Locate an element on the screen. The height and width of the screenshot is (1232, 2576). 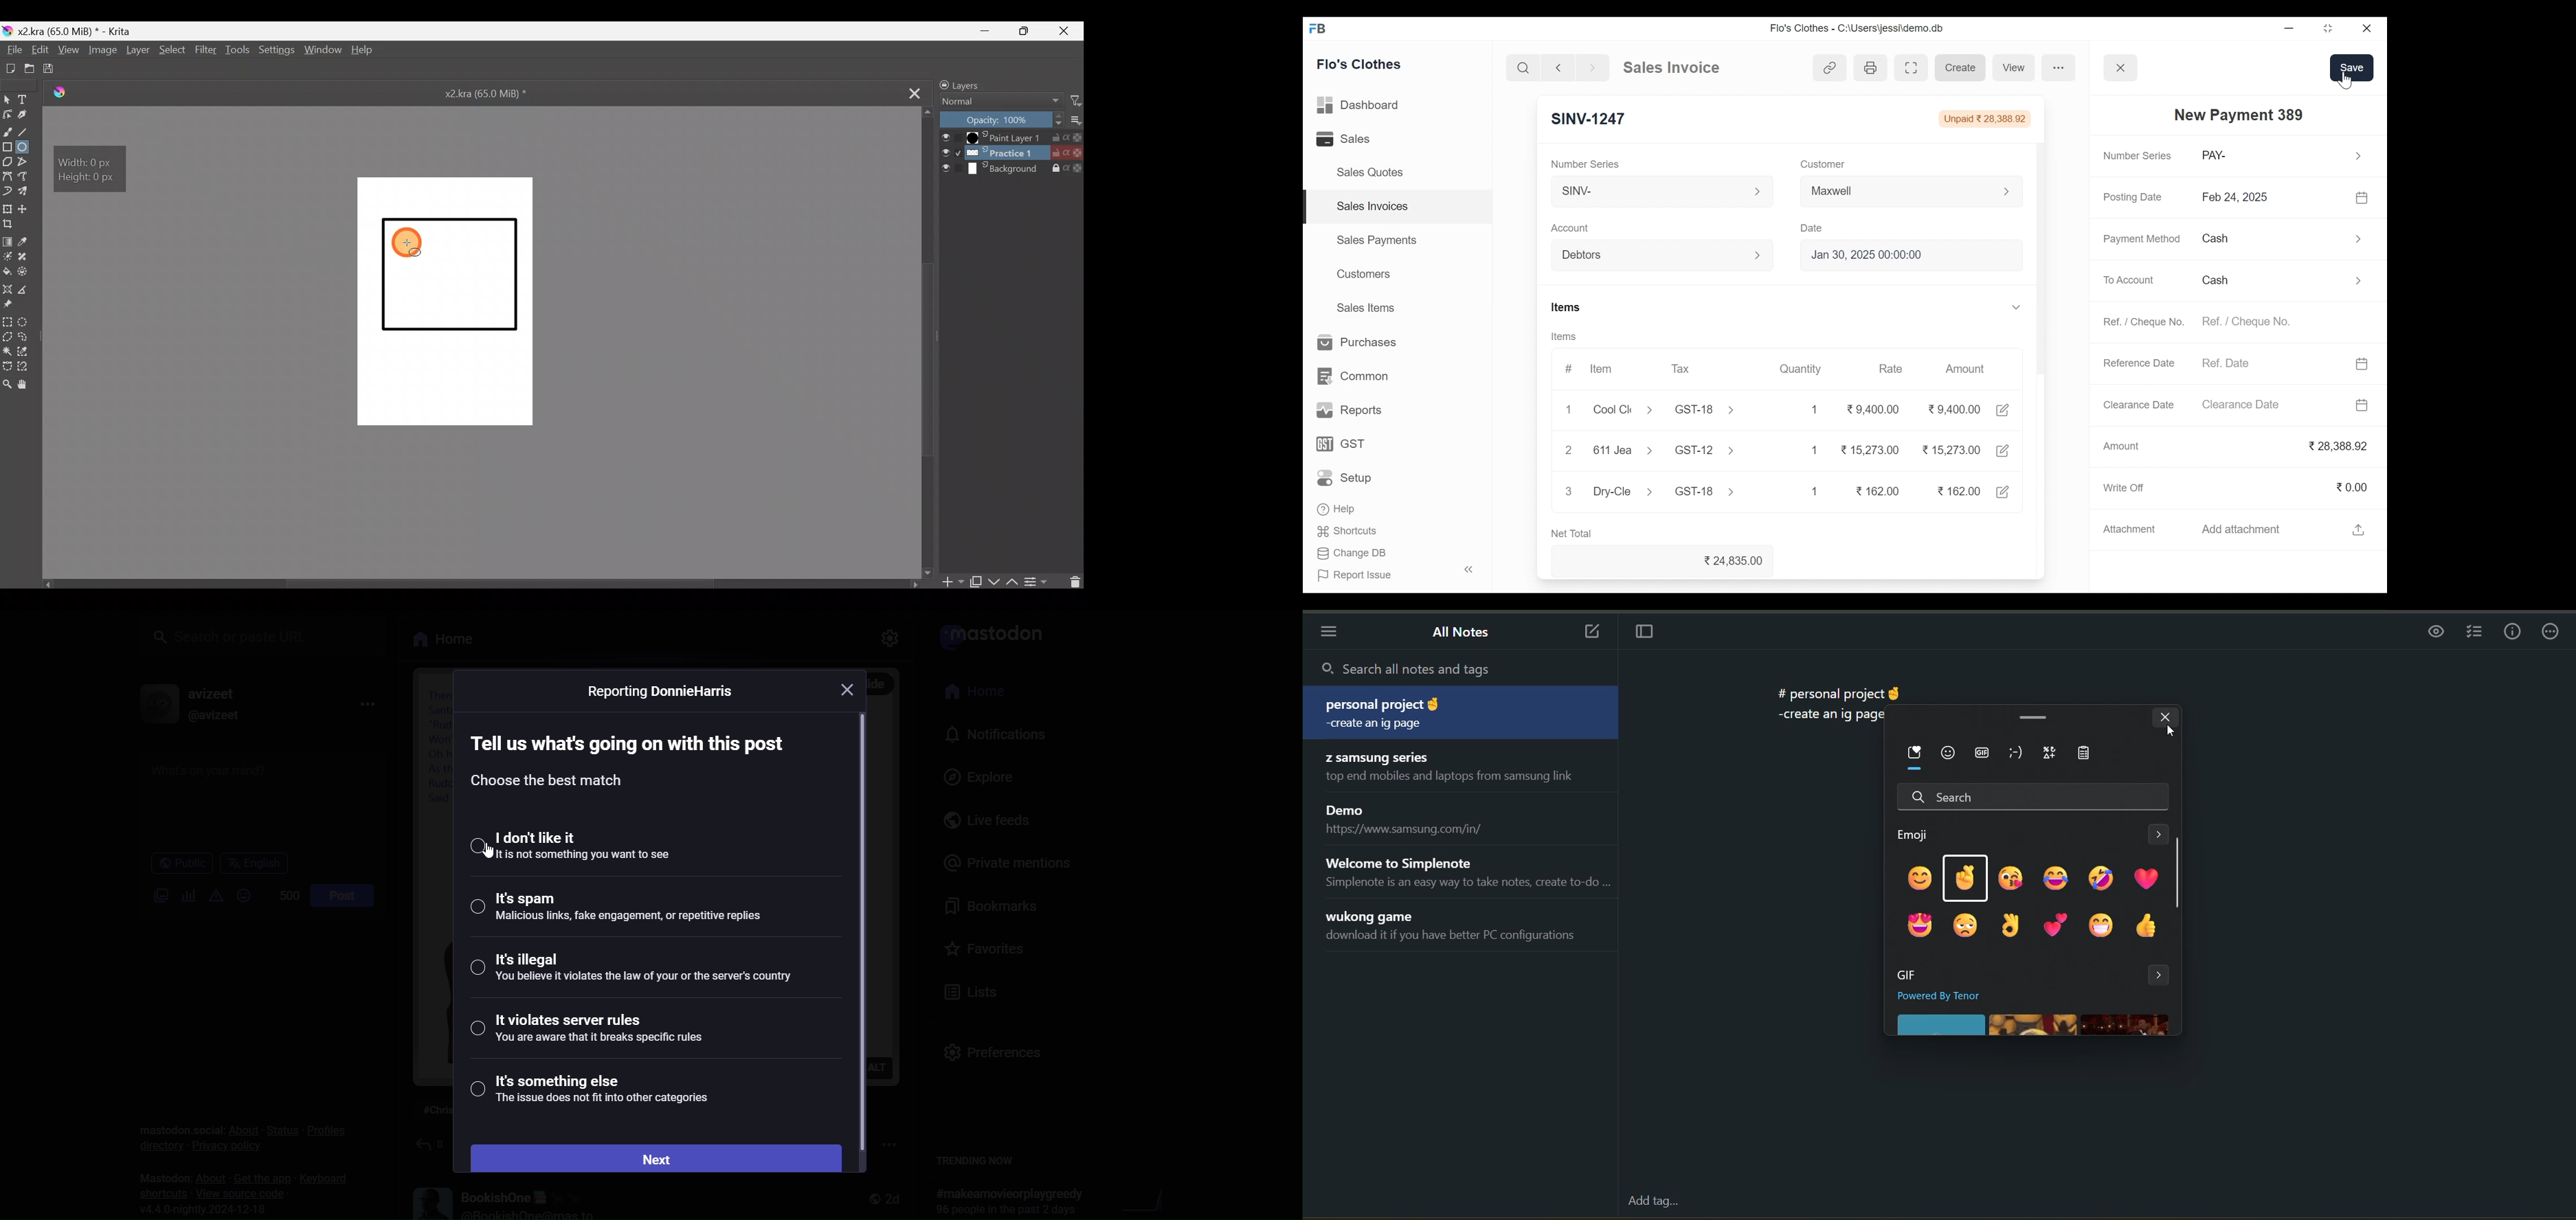
version is located at coordinates (210, 1210).